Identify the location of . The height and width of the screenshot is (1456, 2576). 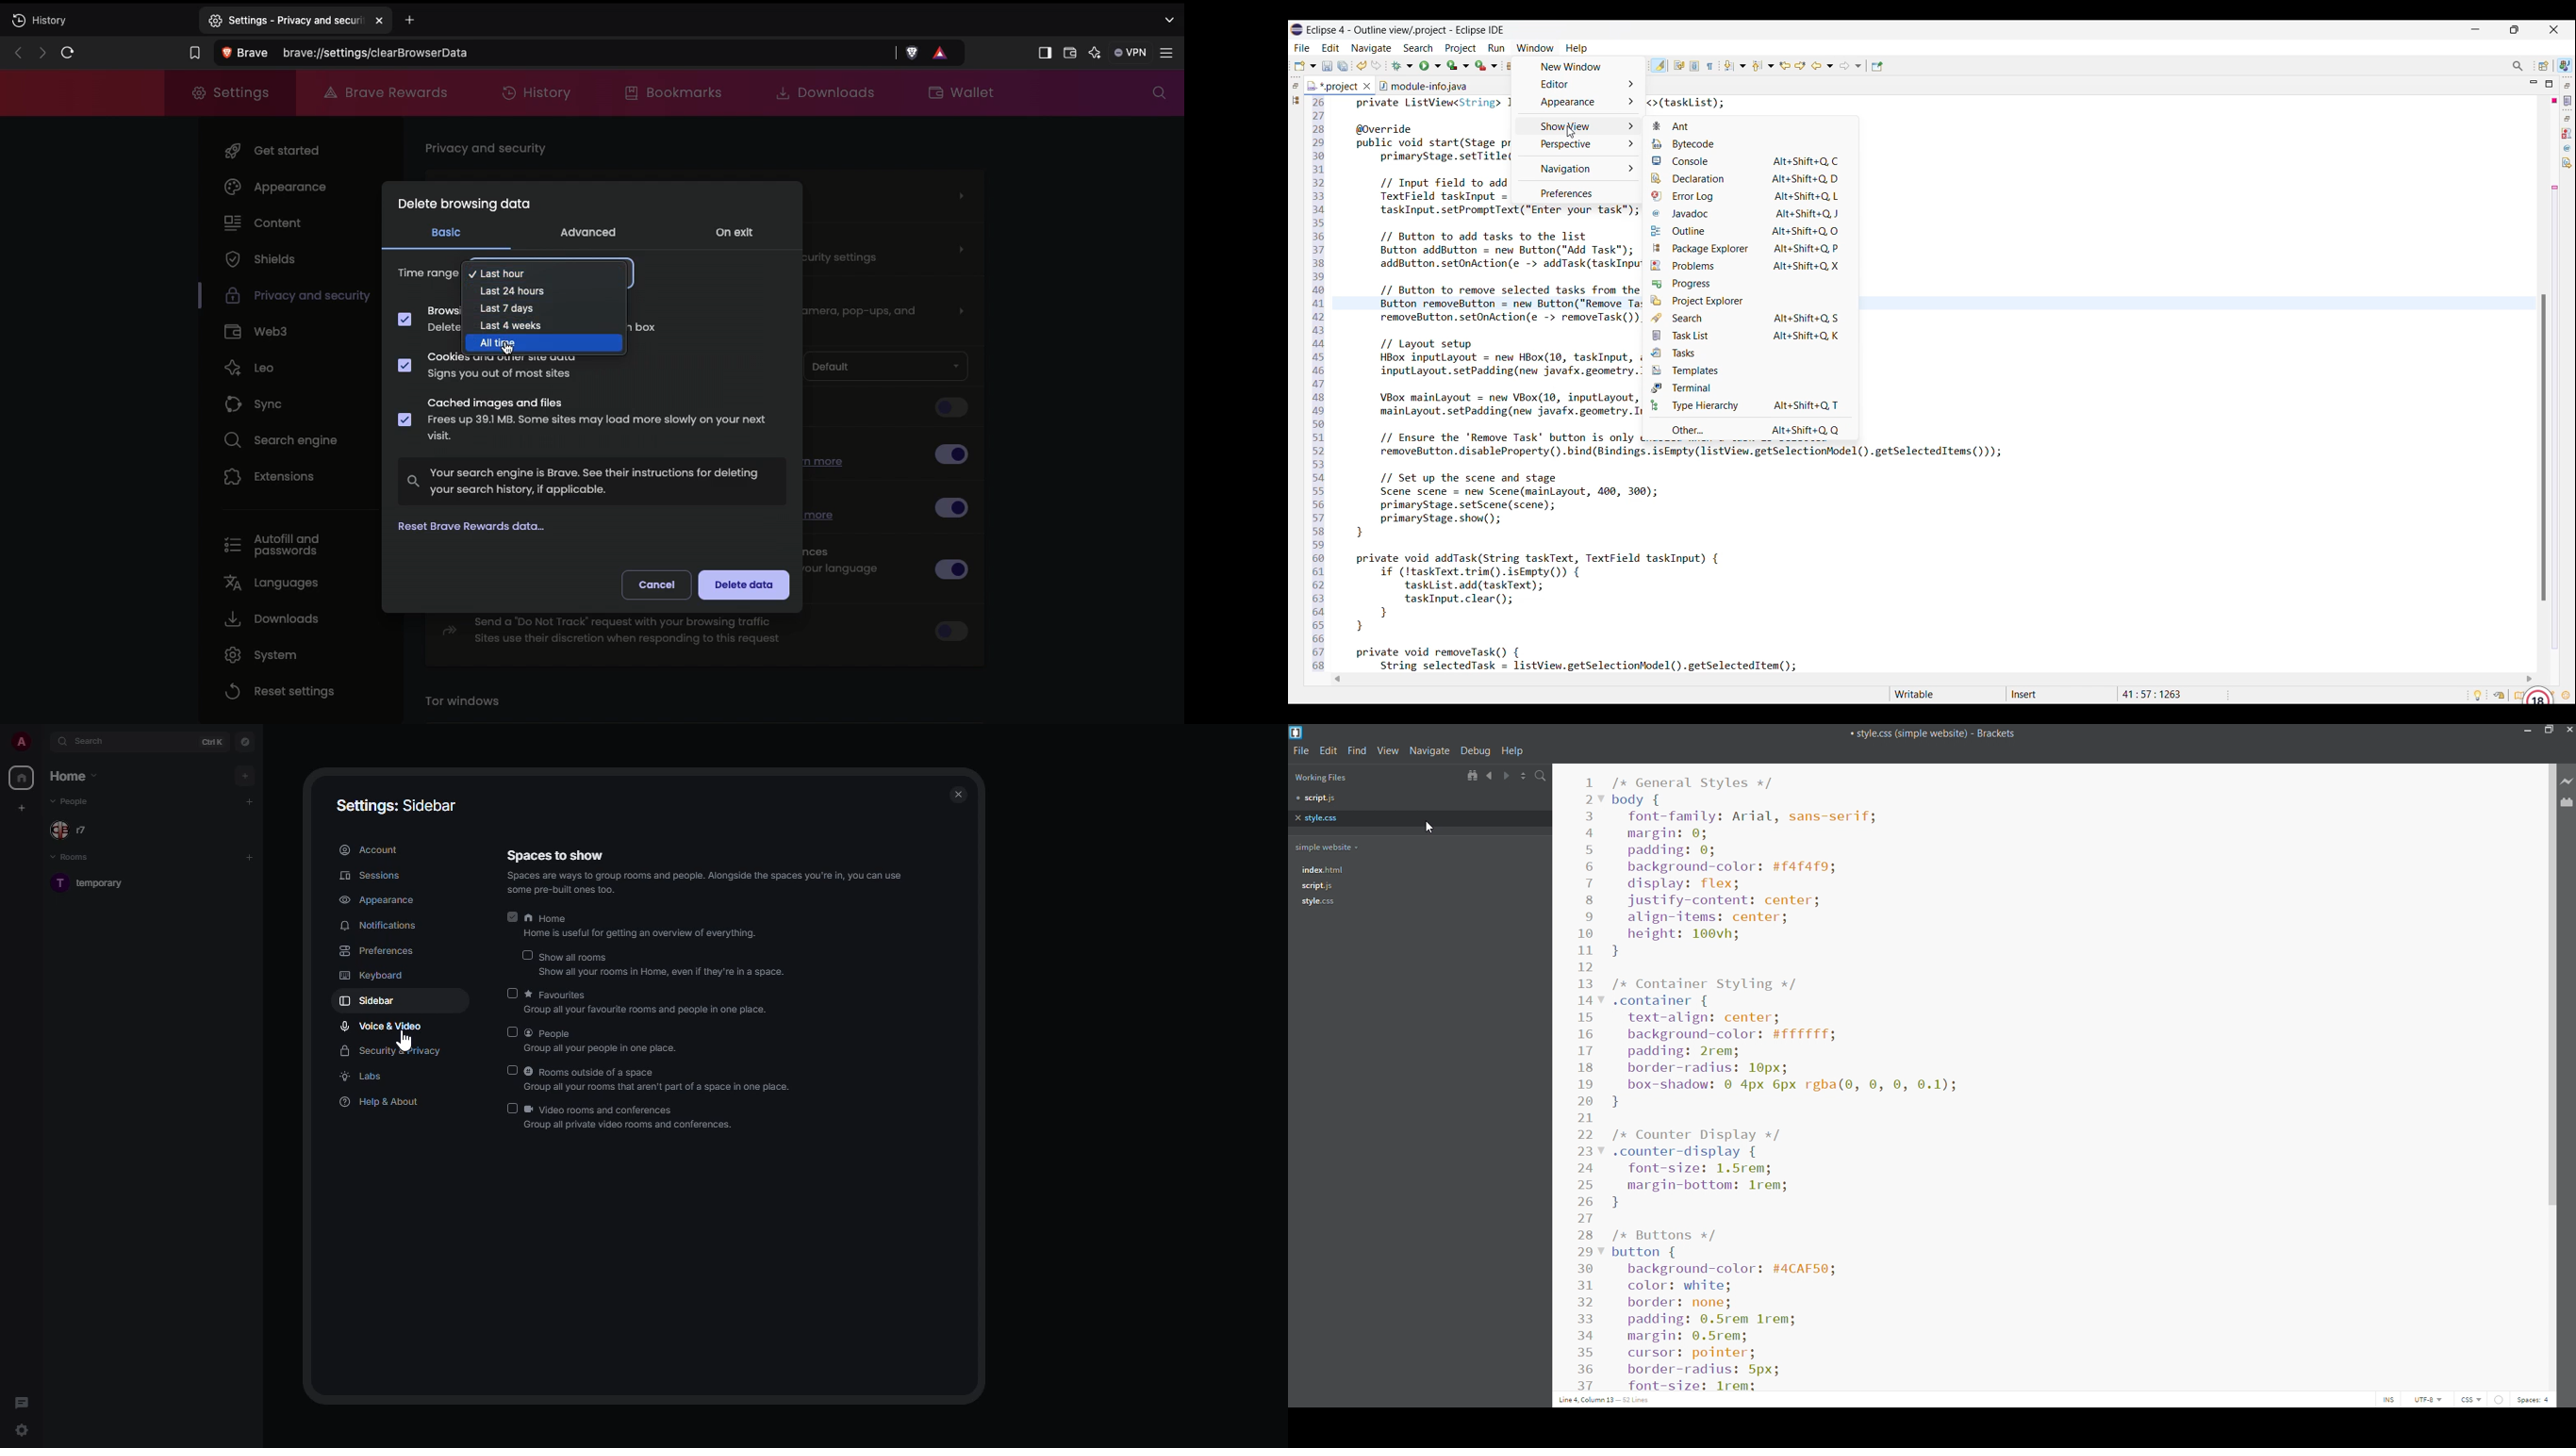
(513, 993).